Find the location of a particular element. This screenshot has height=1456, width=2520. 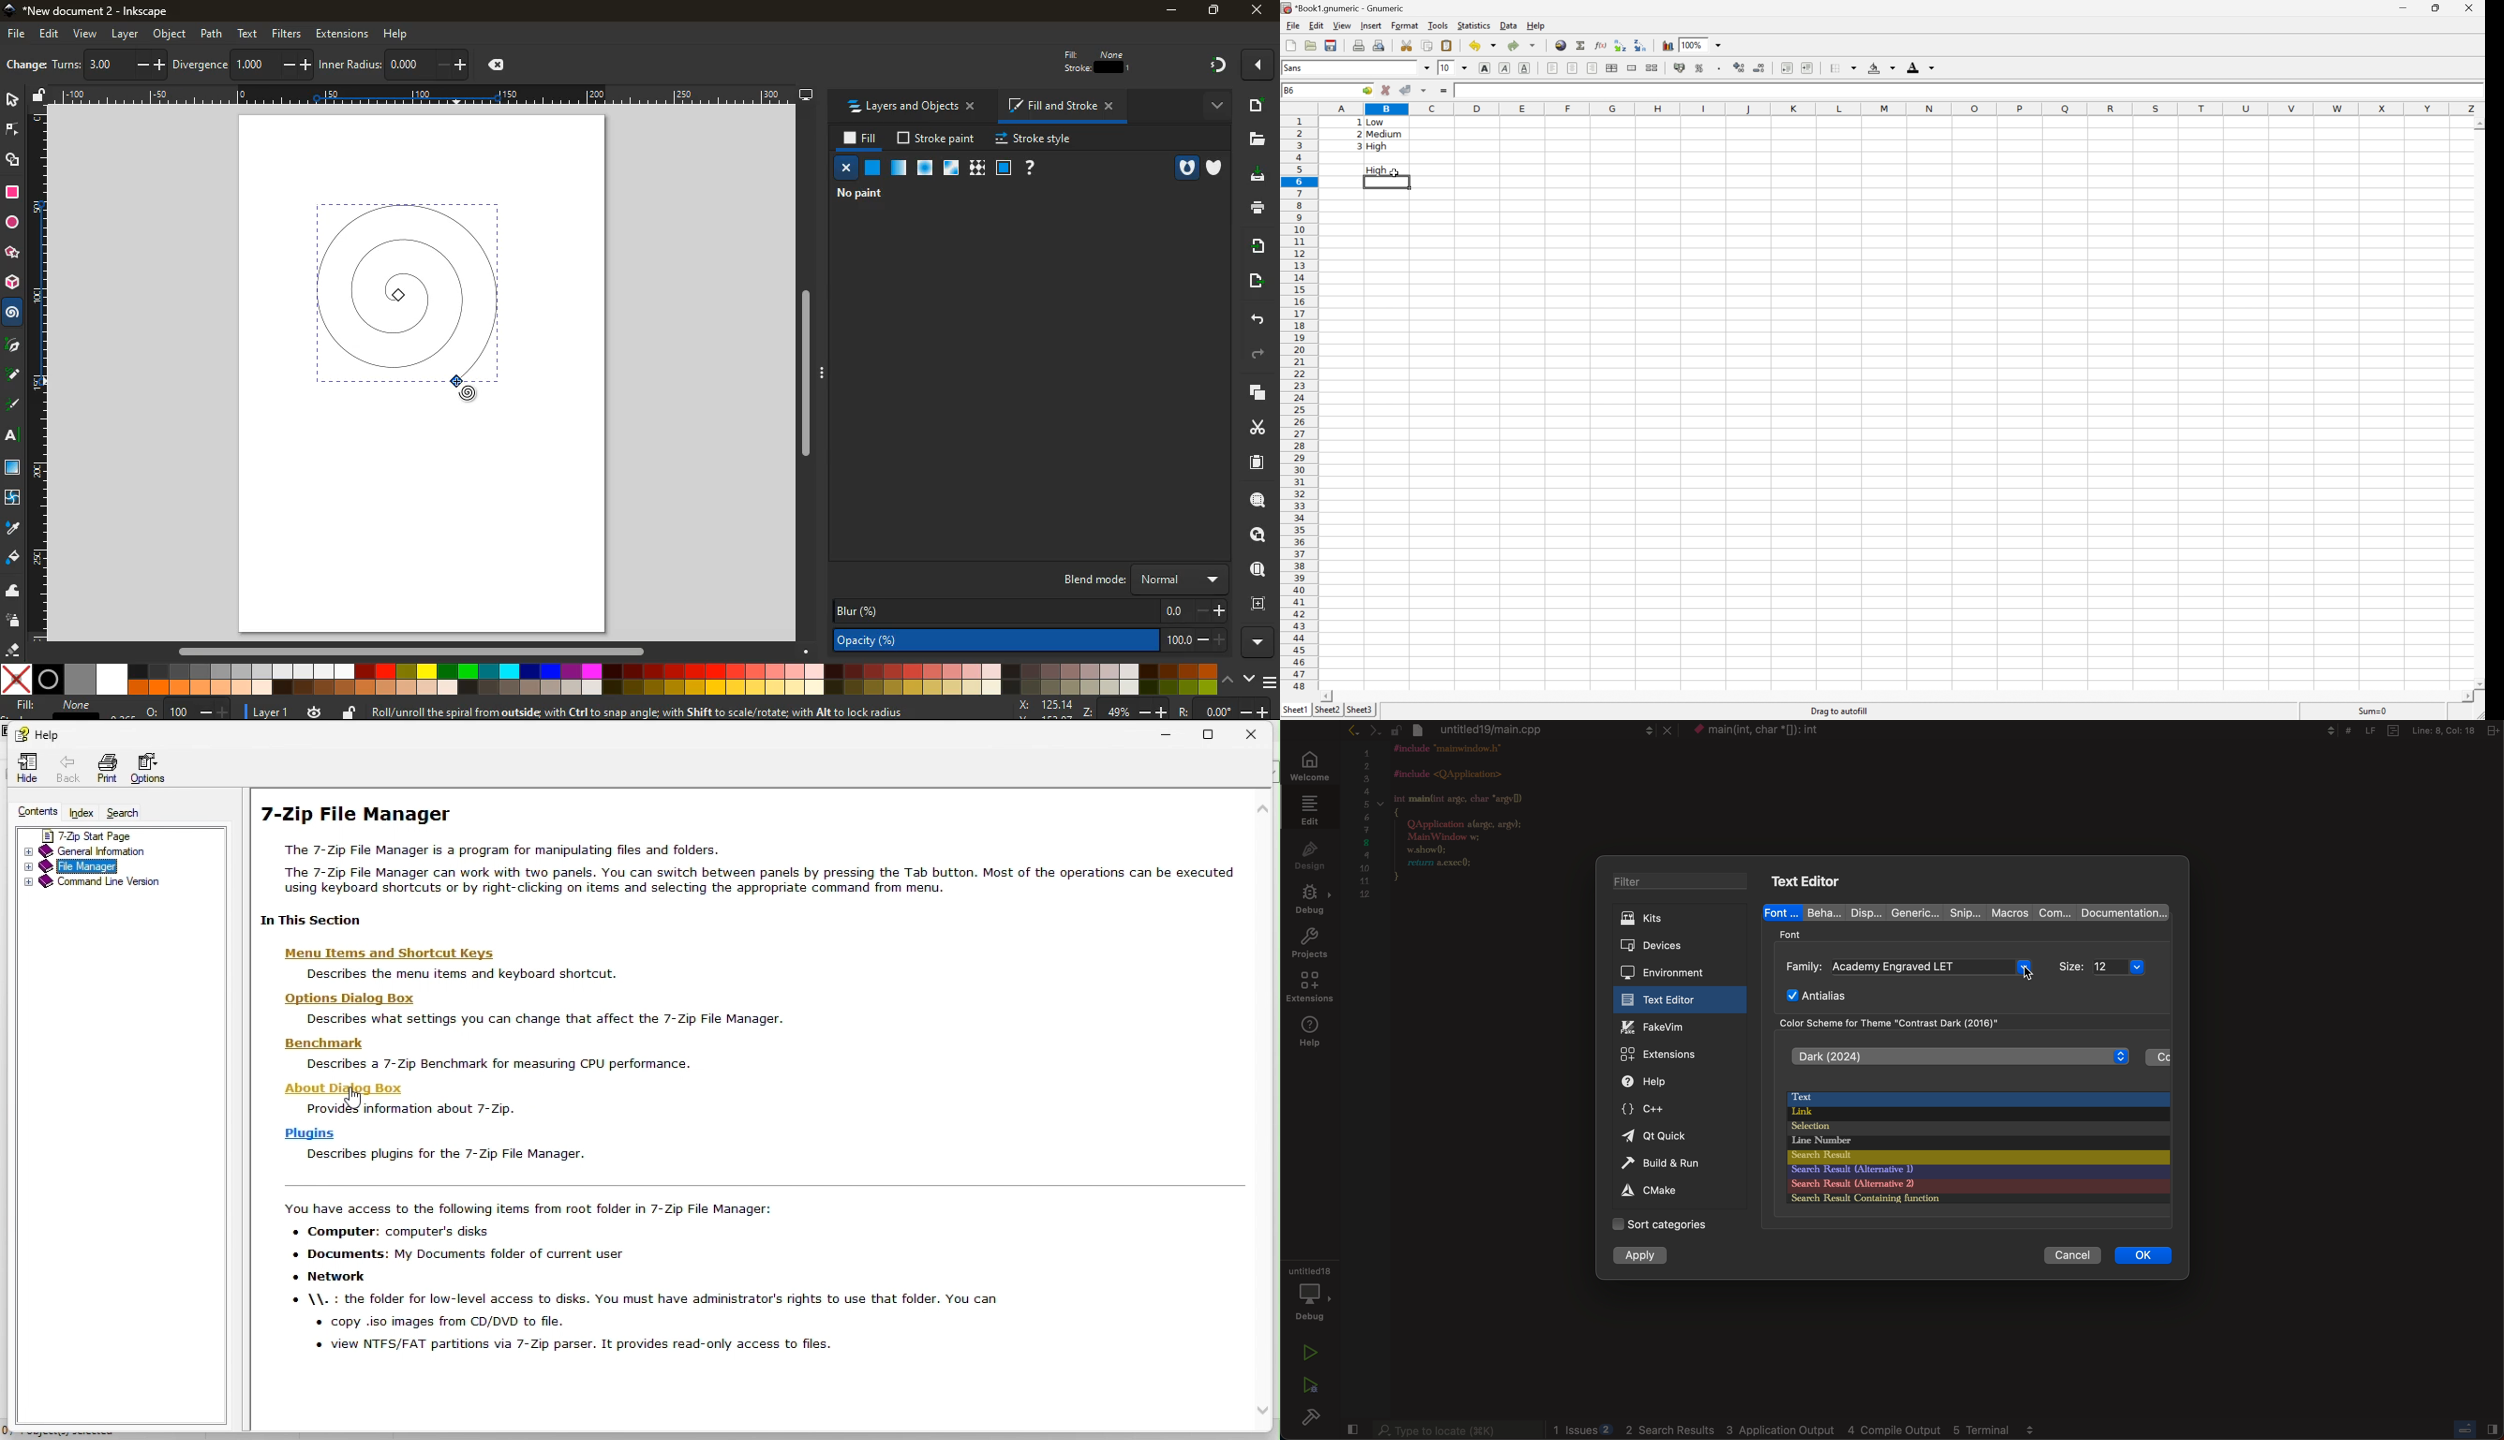

Foreground is located at coordinates (1919, 66).